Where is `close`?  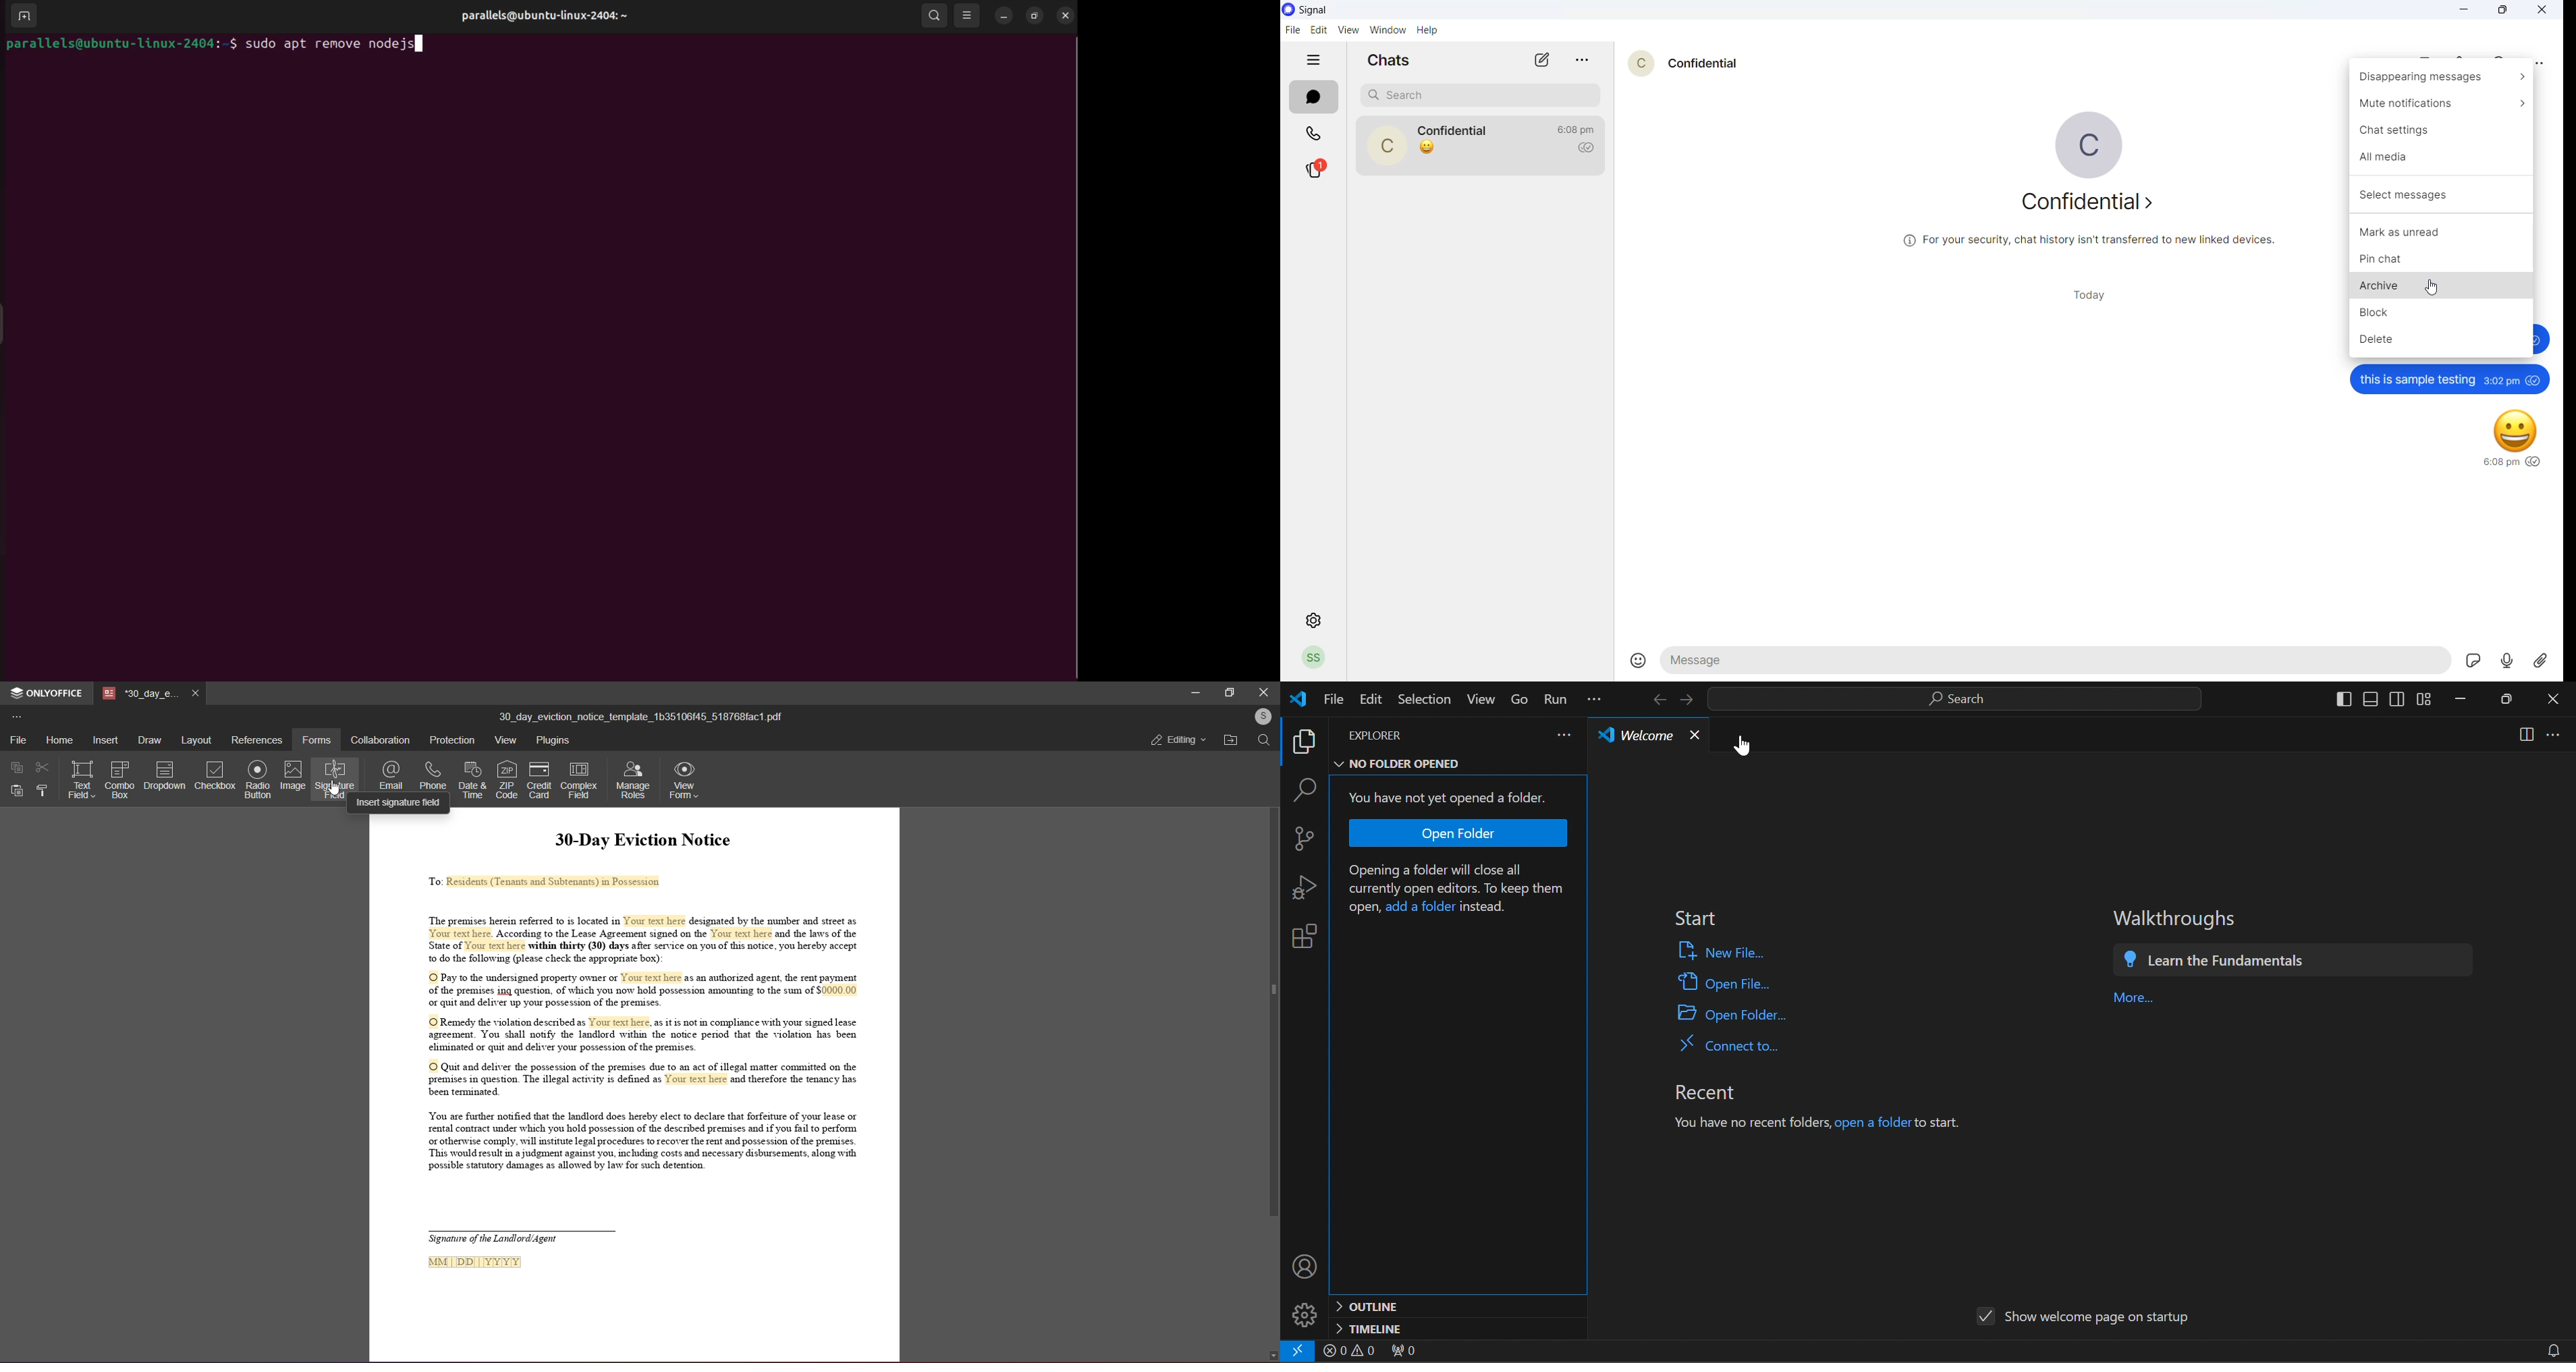
close is located at coordinates (1264, 691).